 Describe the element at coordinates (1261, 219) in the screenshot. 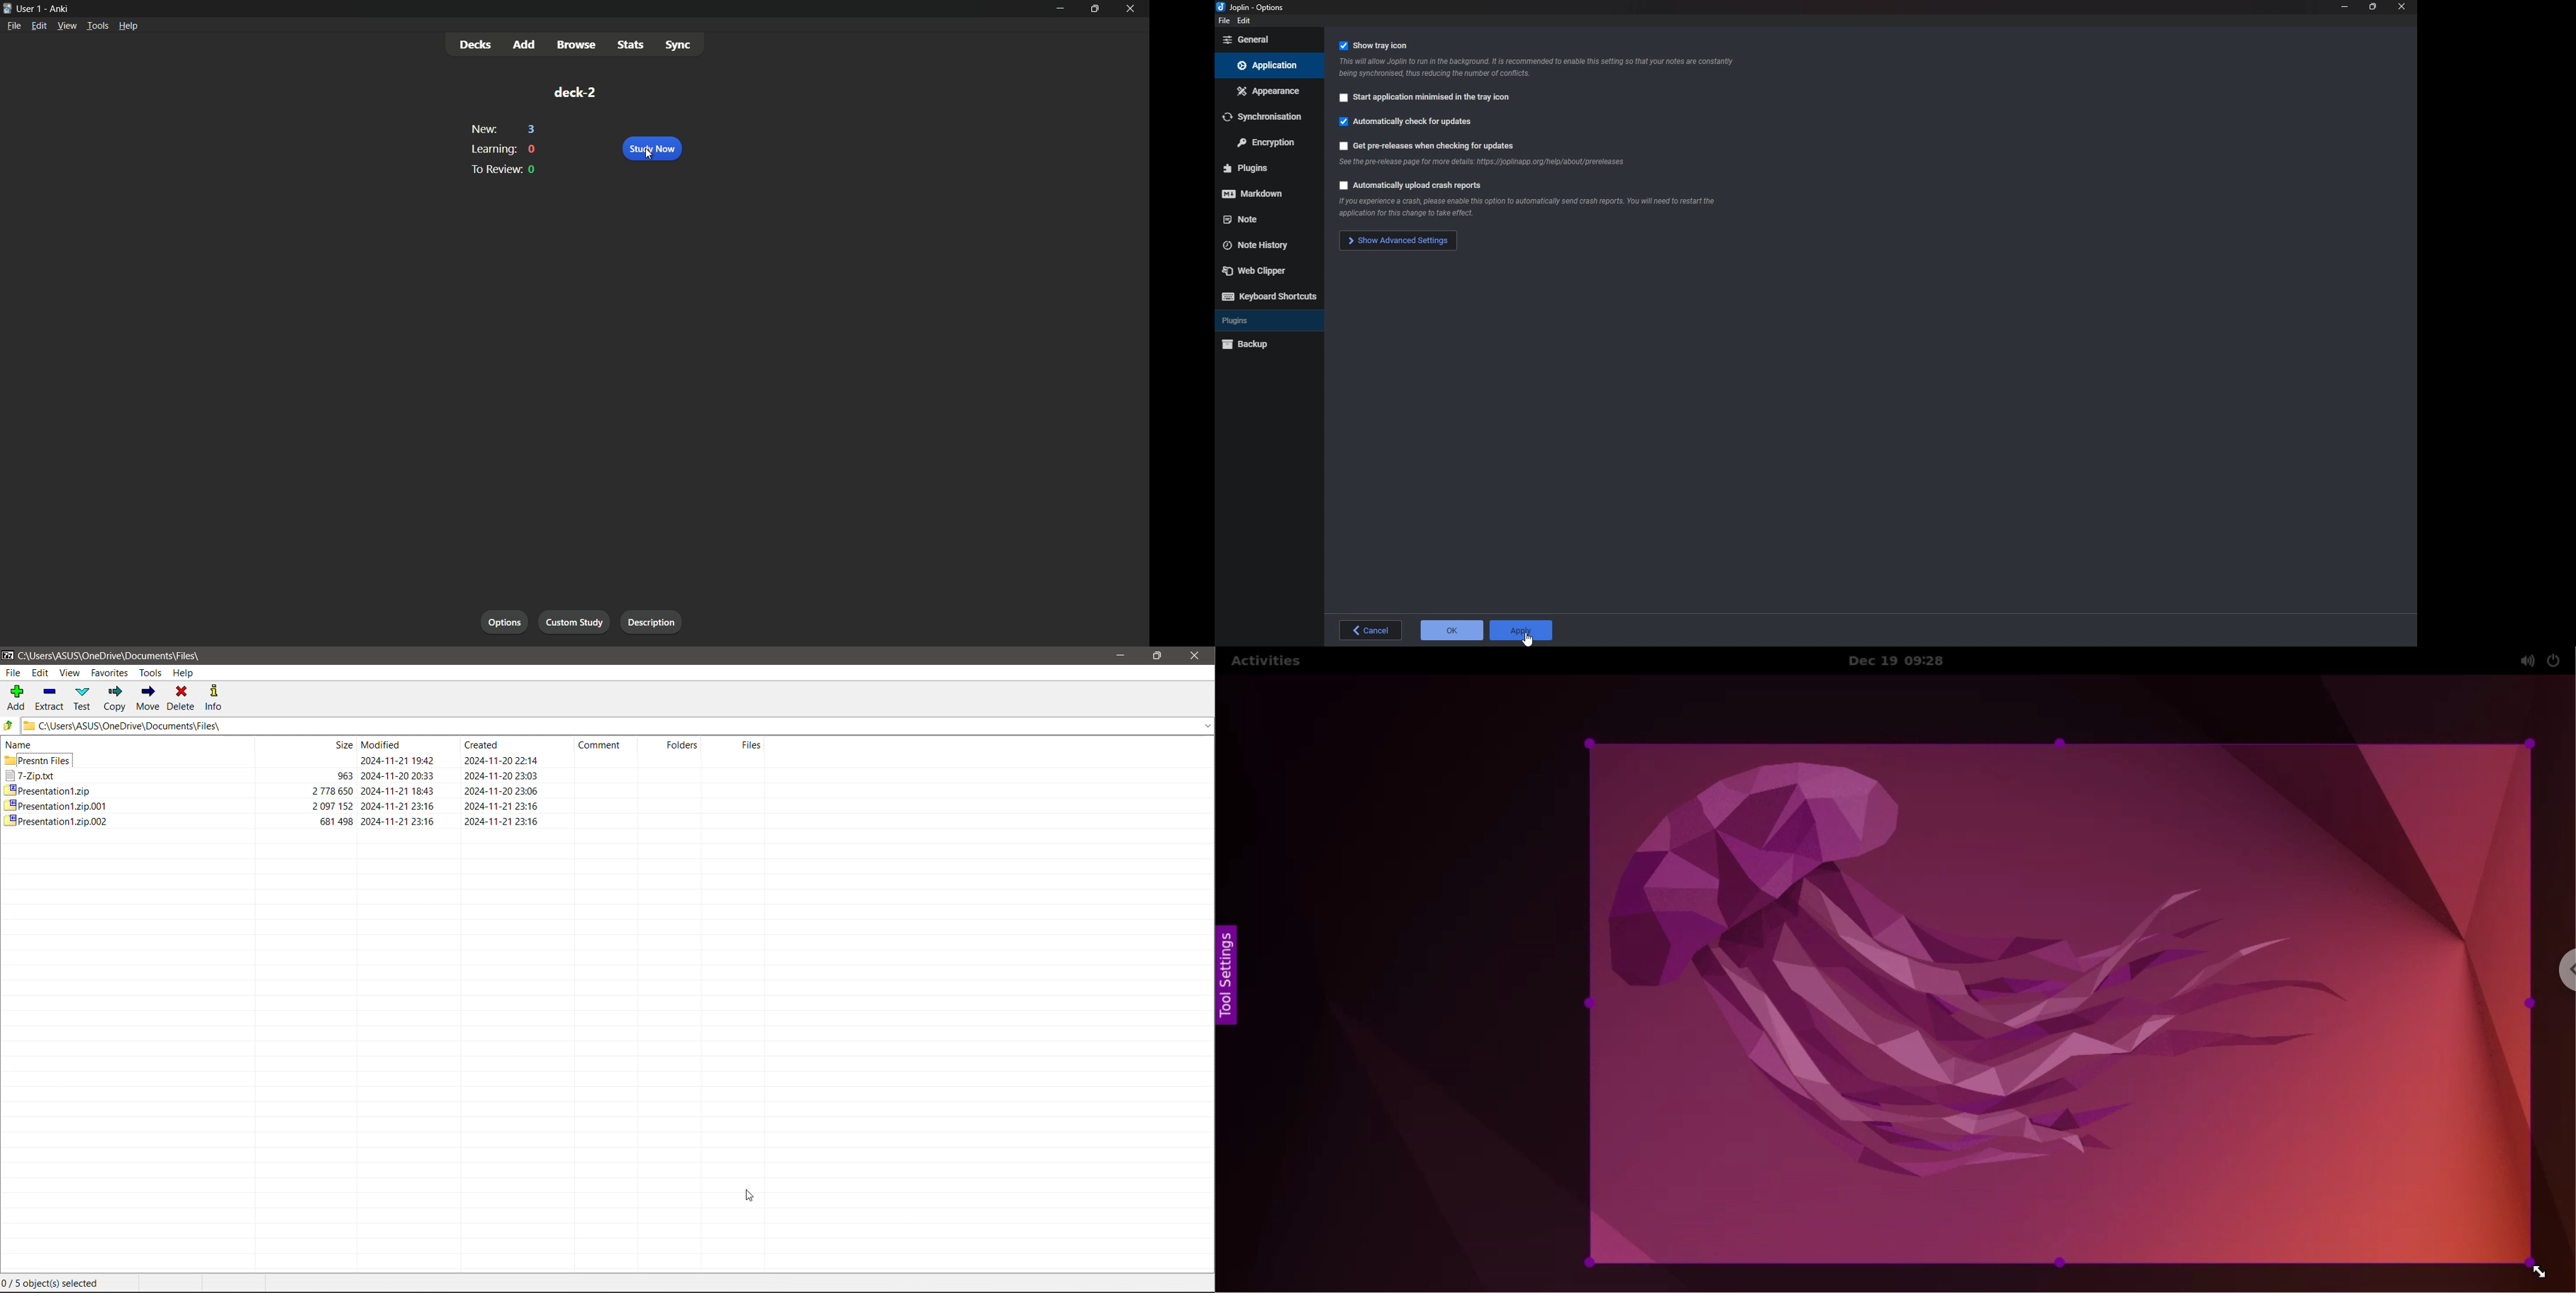

I see `note` at that location.